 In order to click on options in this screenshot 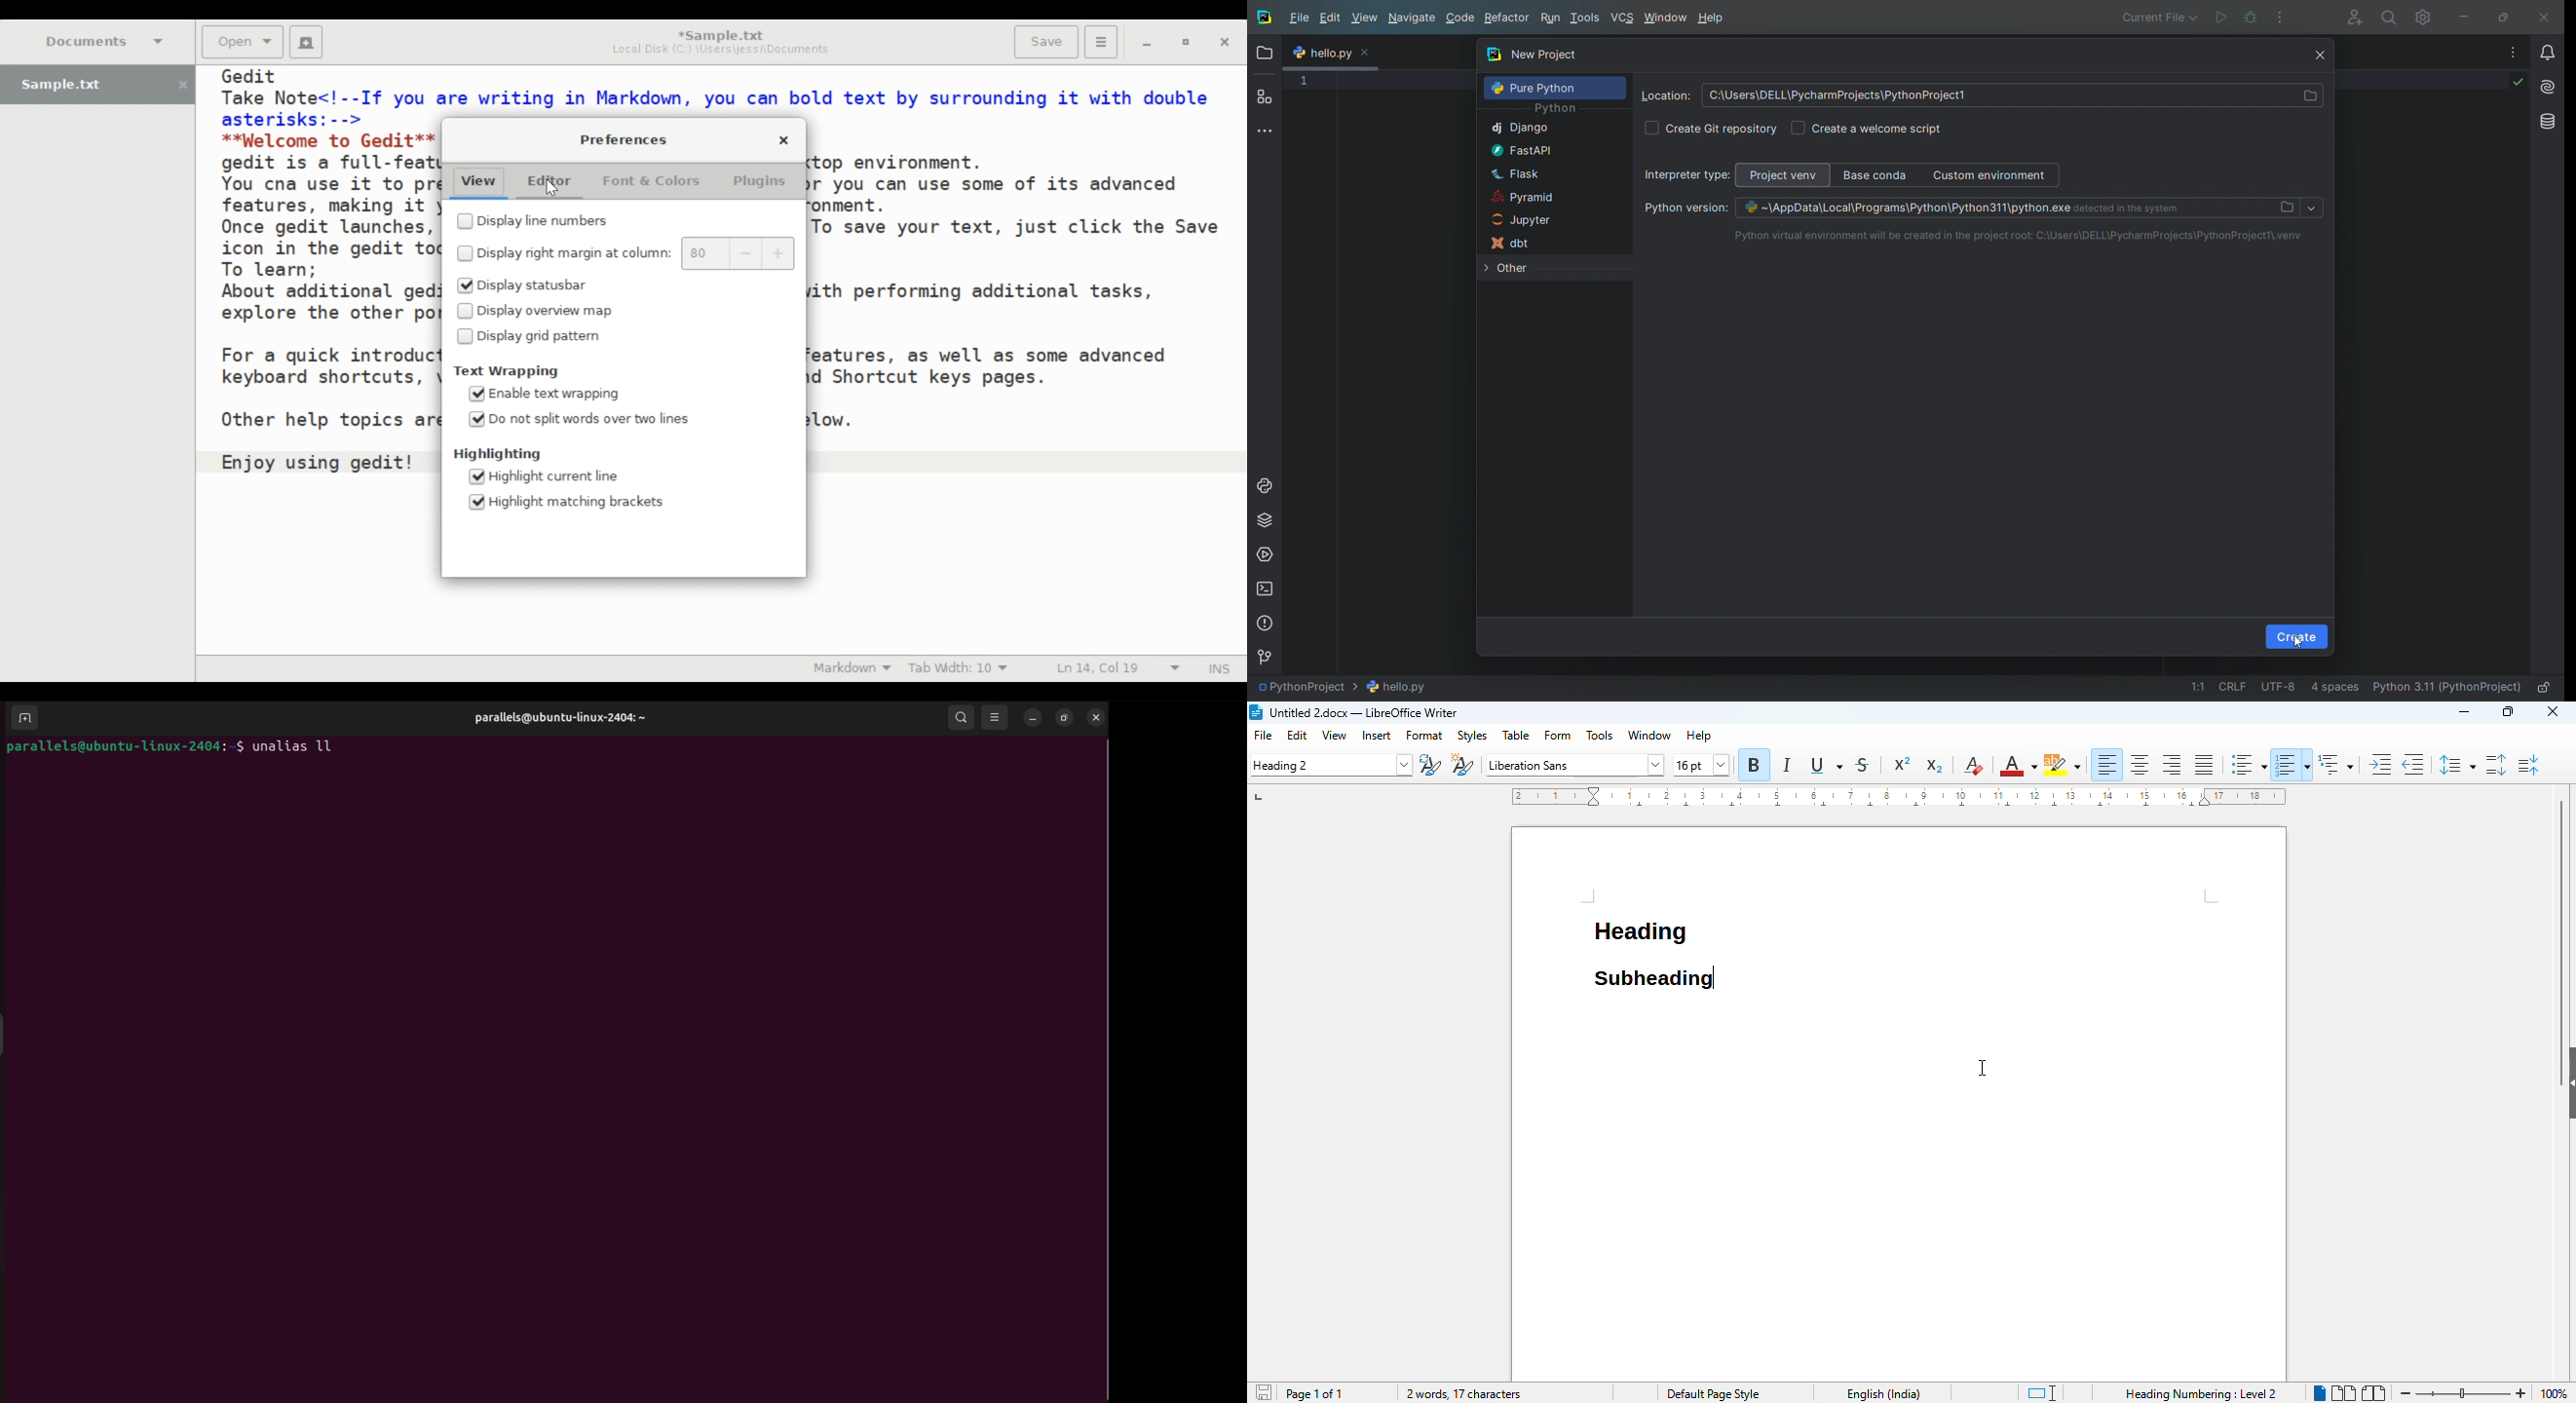, I will do `click(2286, 16)`.